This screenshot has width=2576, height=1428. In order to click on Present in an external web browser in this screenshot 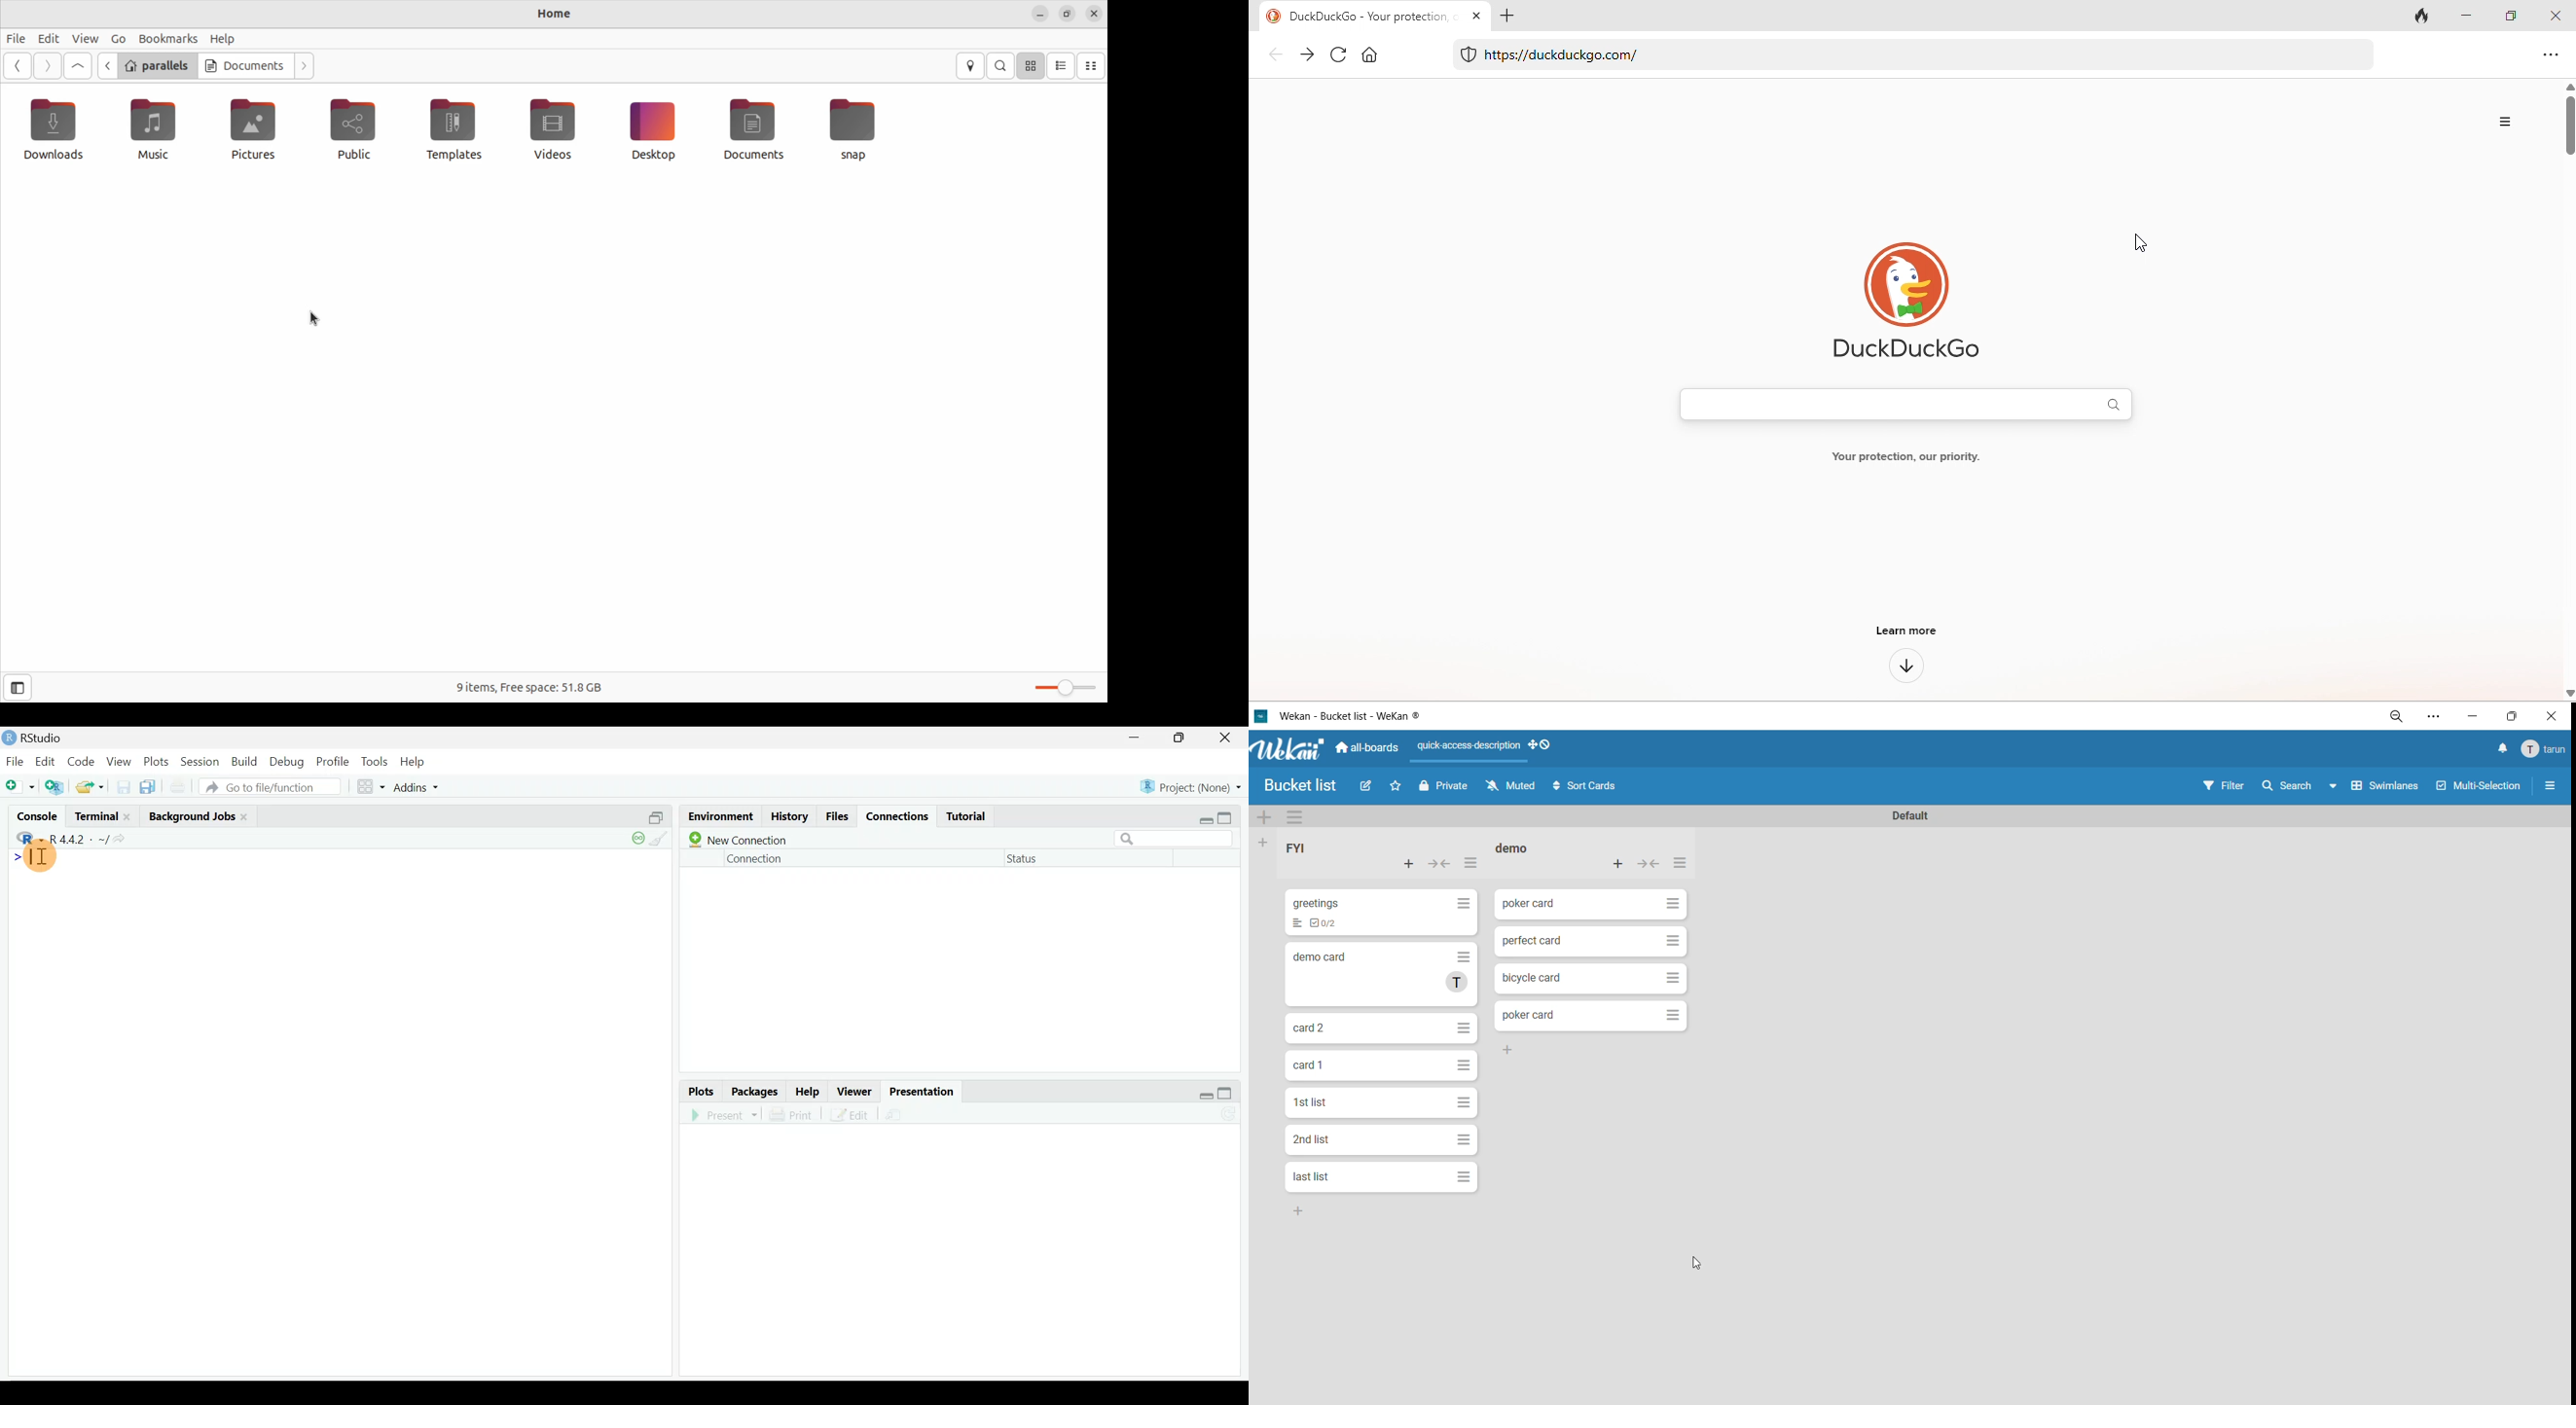, I will do `click(914, 1114)`.